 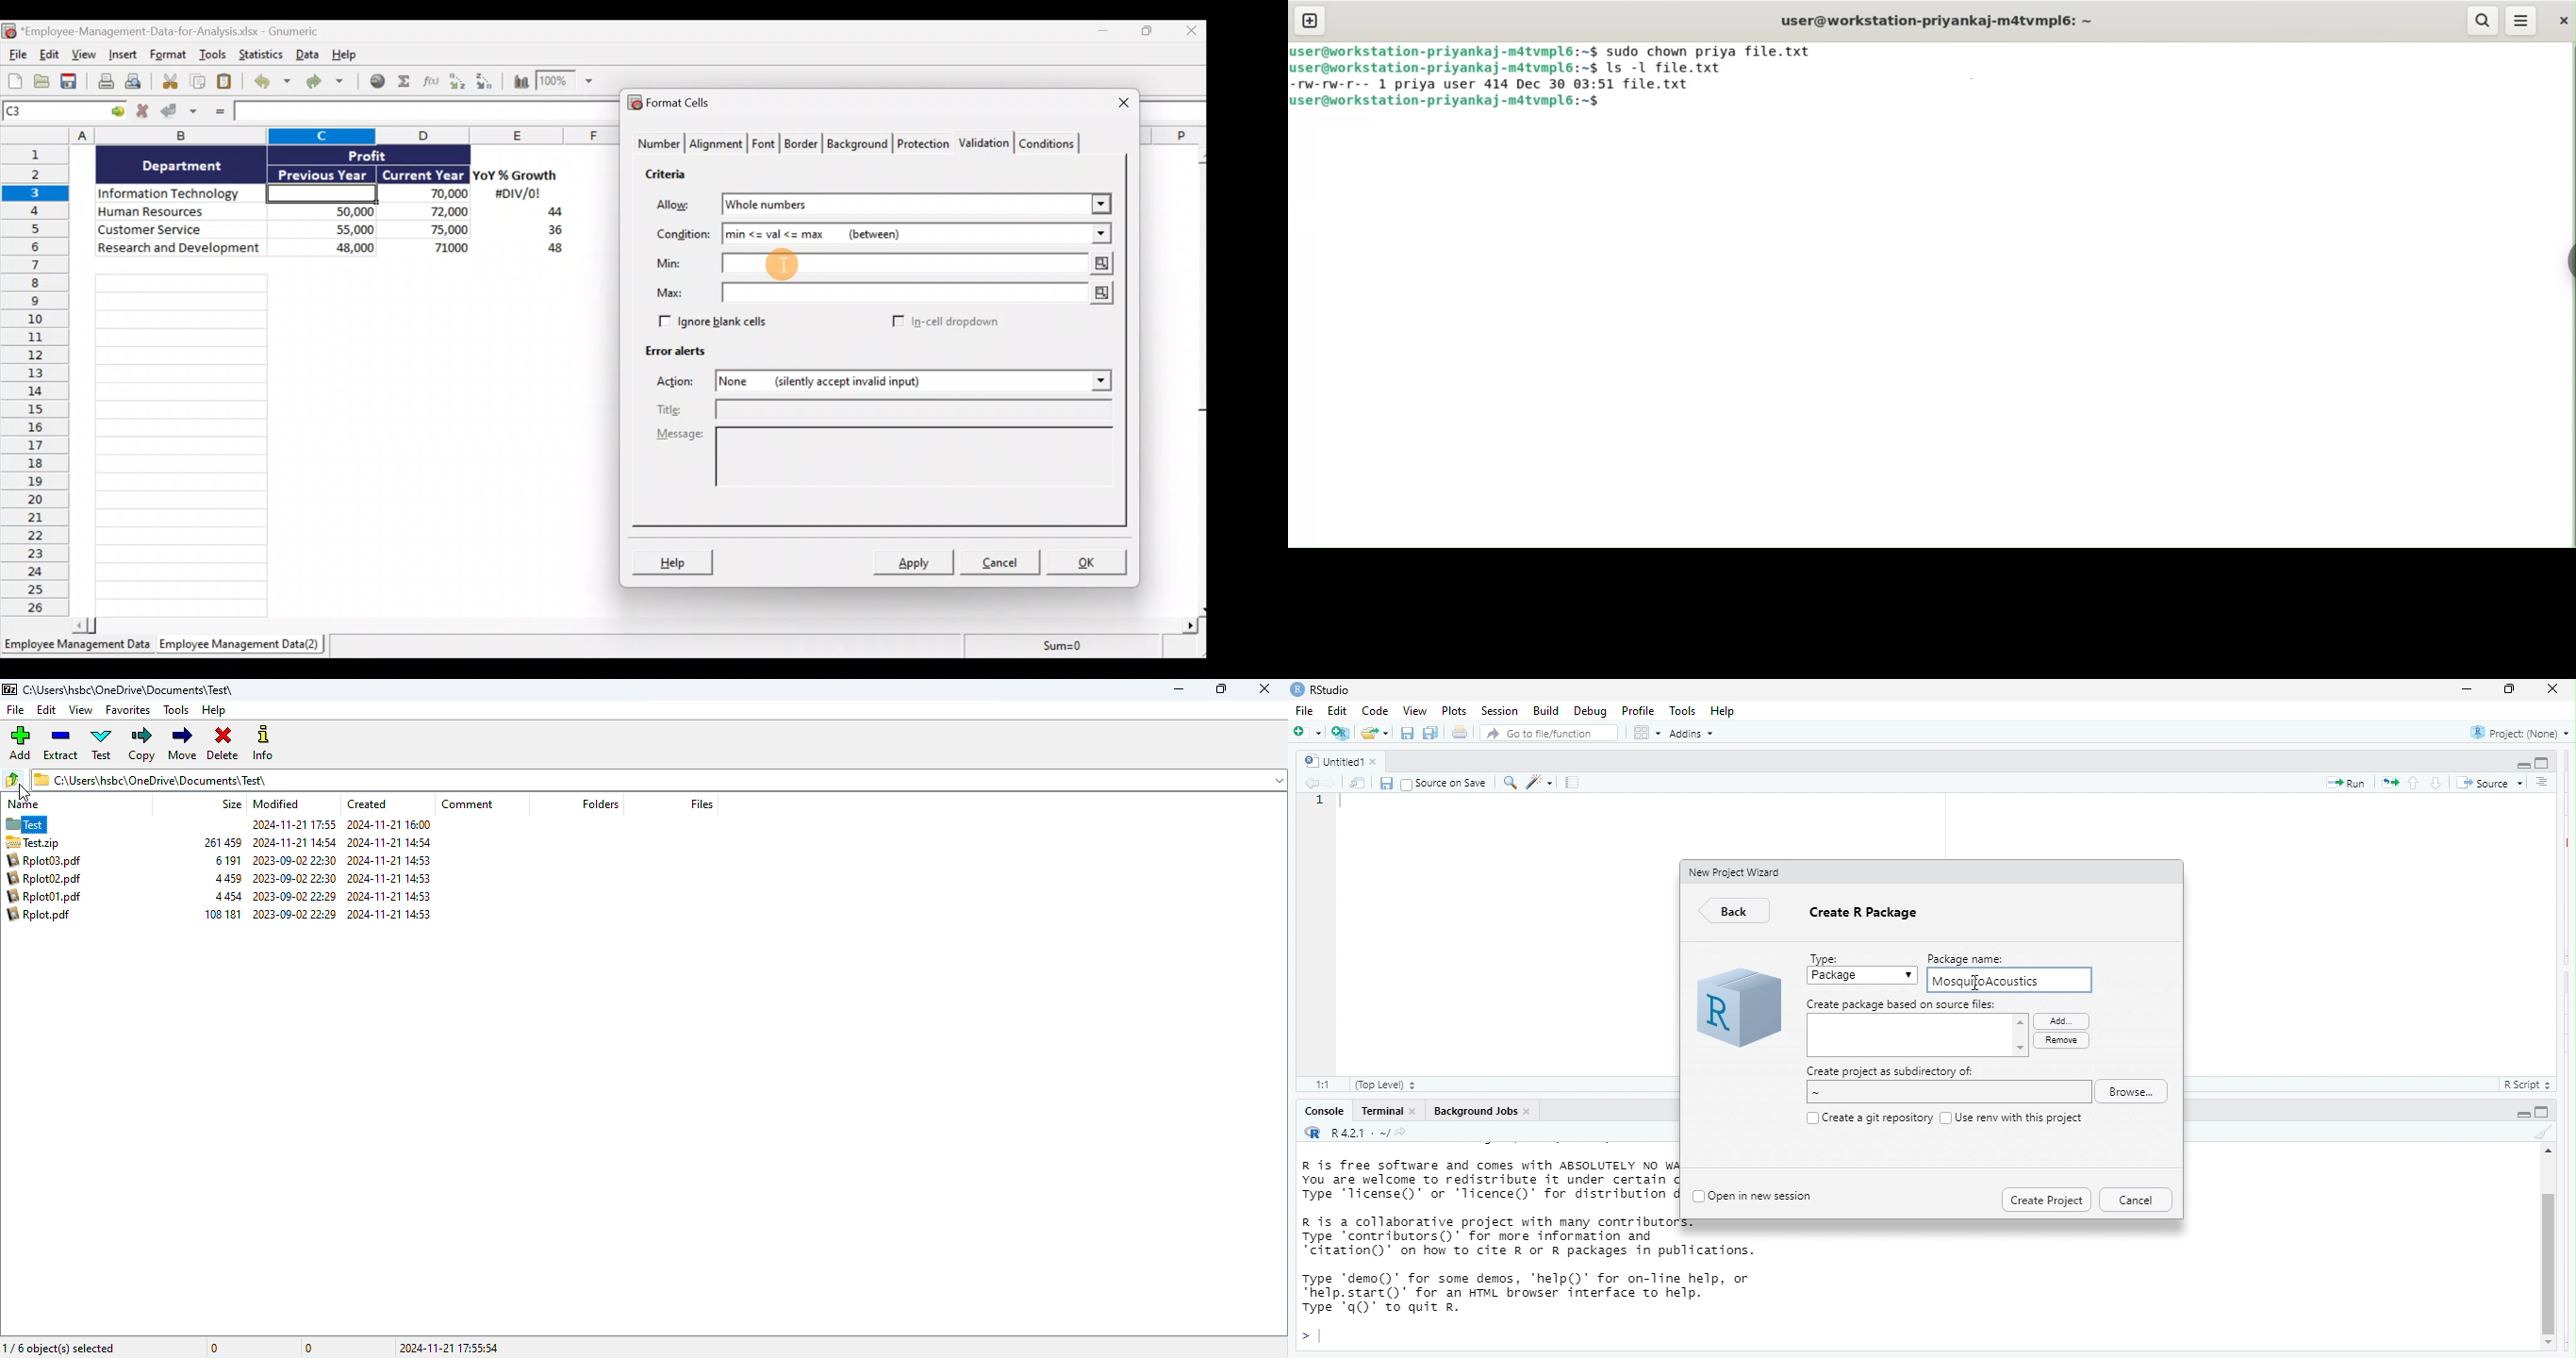 What do you see at coordinates (1445, 50) in the screenshot?
I see `user@workstation-priyankaj-m4tvmlp6:~$` at bounding box center [1445, 50].